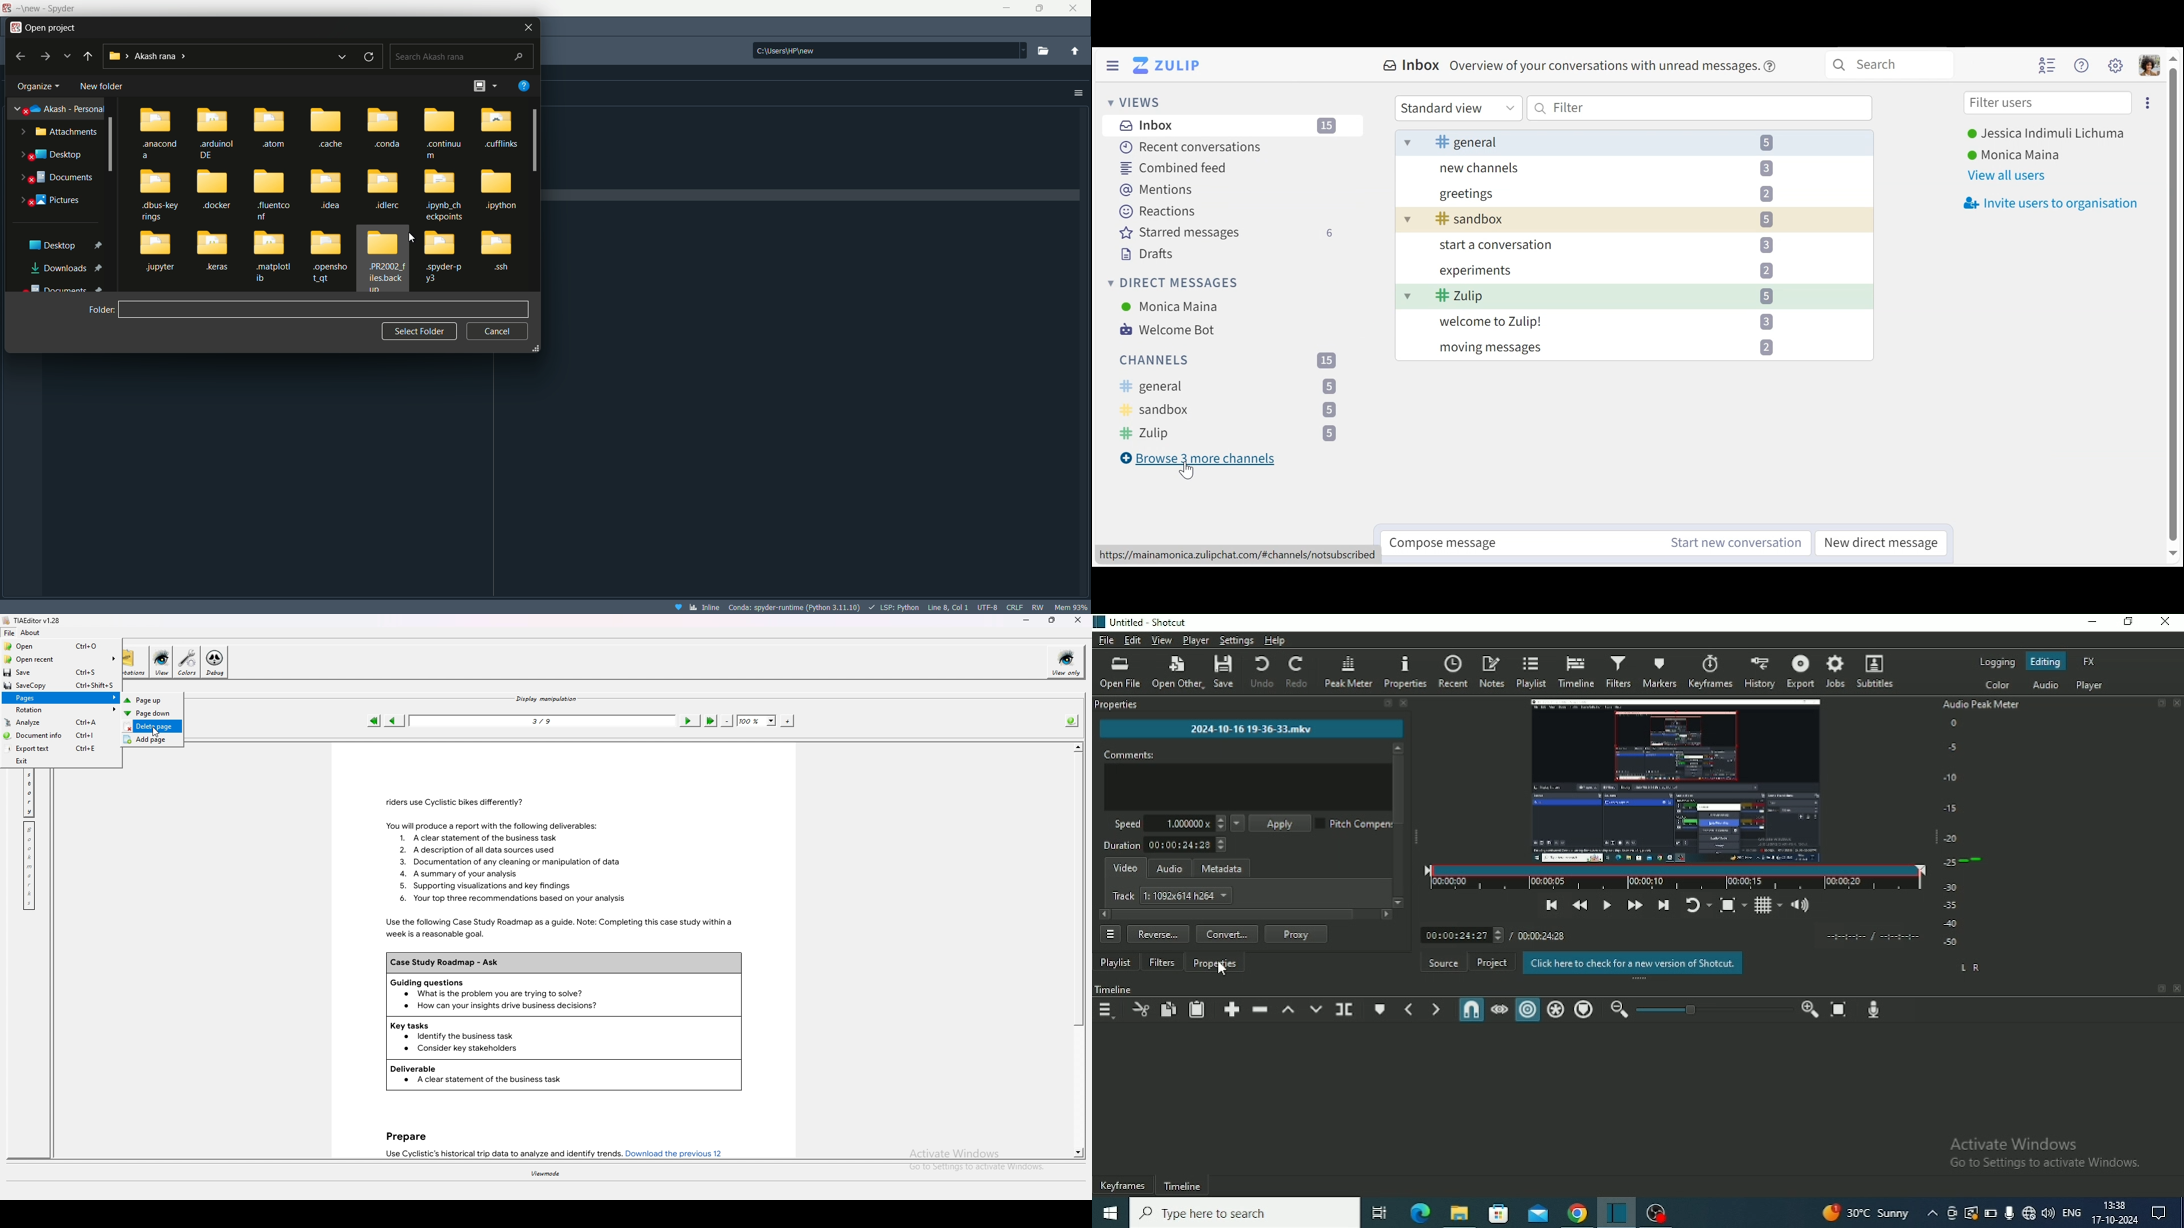  What do you see at coordinates (1111, 65) in the screenshot?
I see `Hide left Sidebar` at bounding box center [1111, 65].